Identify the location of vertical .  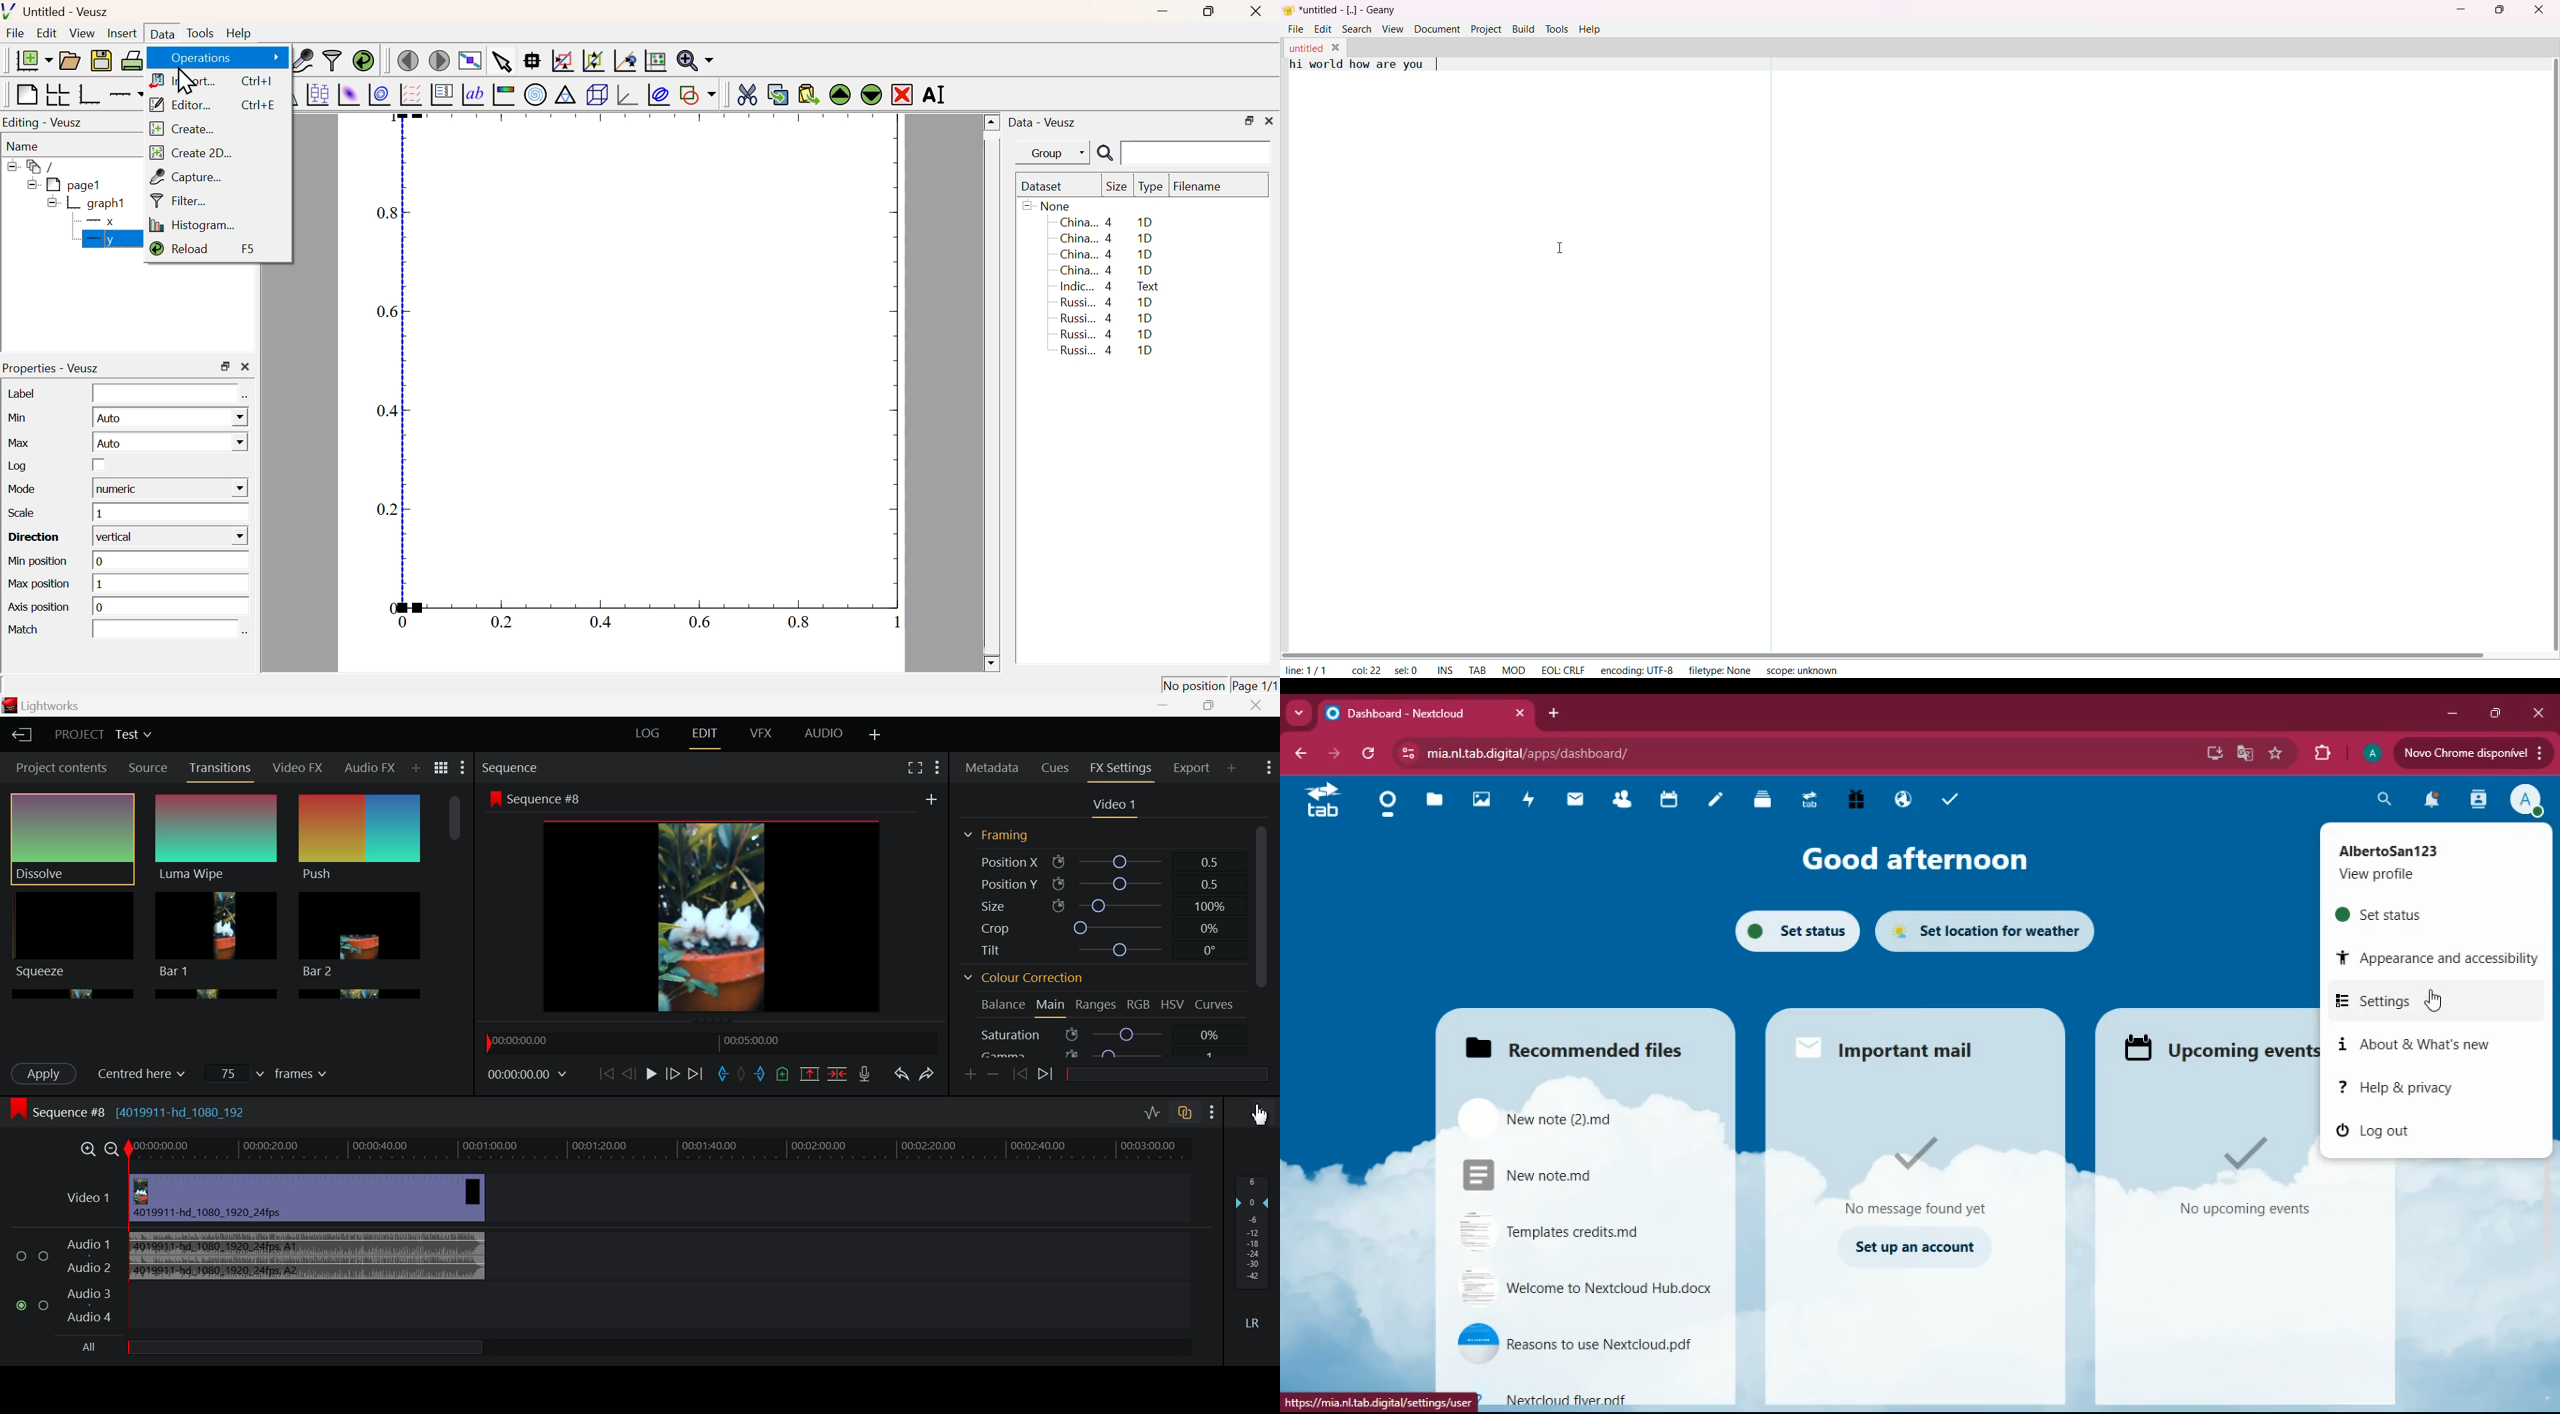
(173, 537).